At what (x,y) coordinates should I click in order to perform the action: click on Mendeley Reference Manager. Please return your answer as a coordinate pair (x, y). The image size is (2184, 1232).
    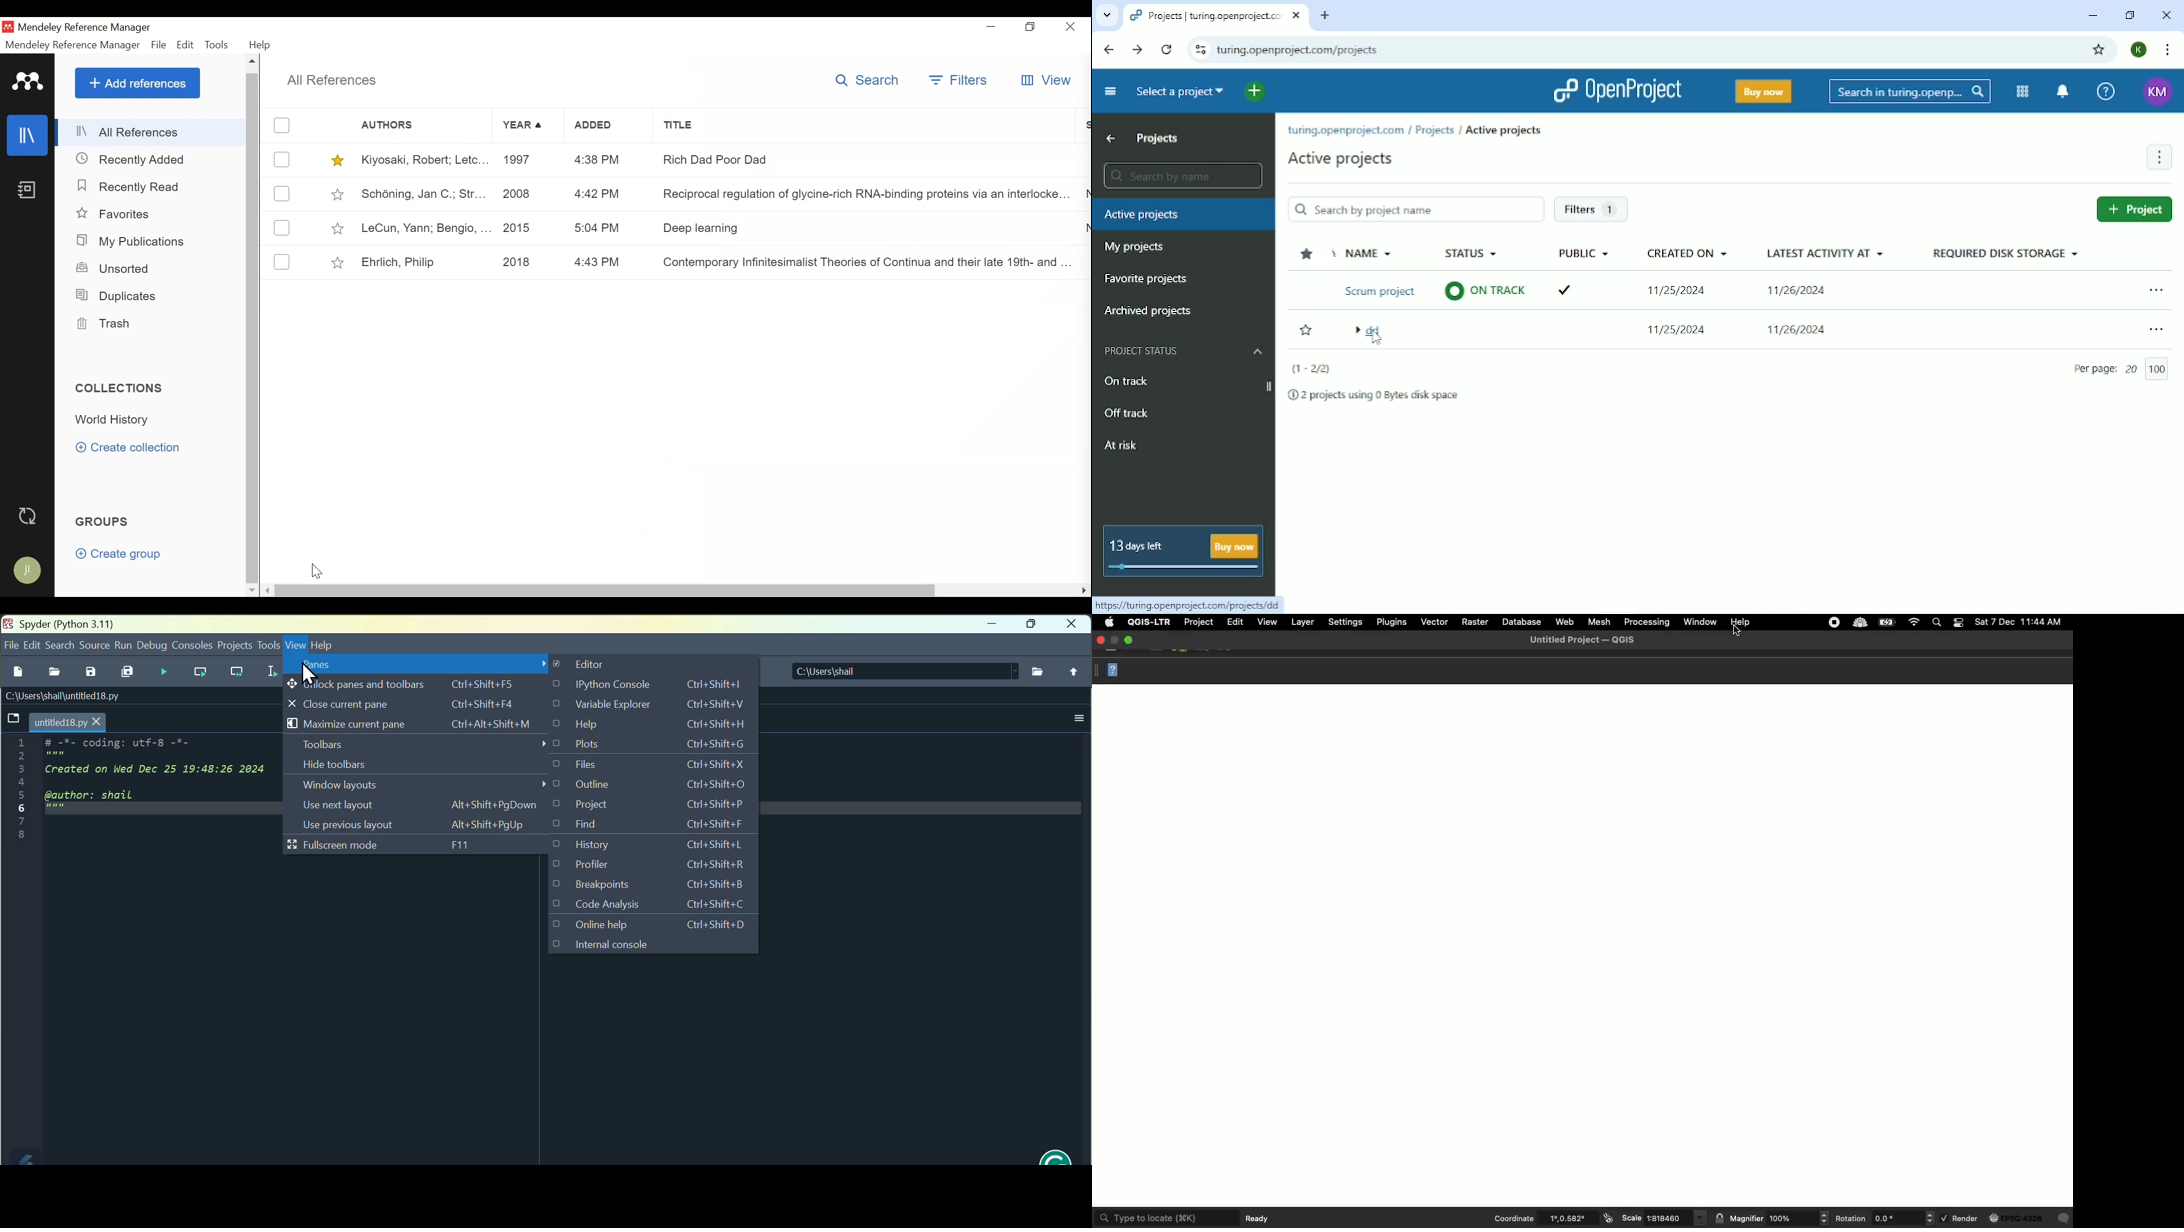
    Looking at the image, I should click on (88, 27).